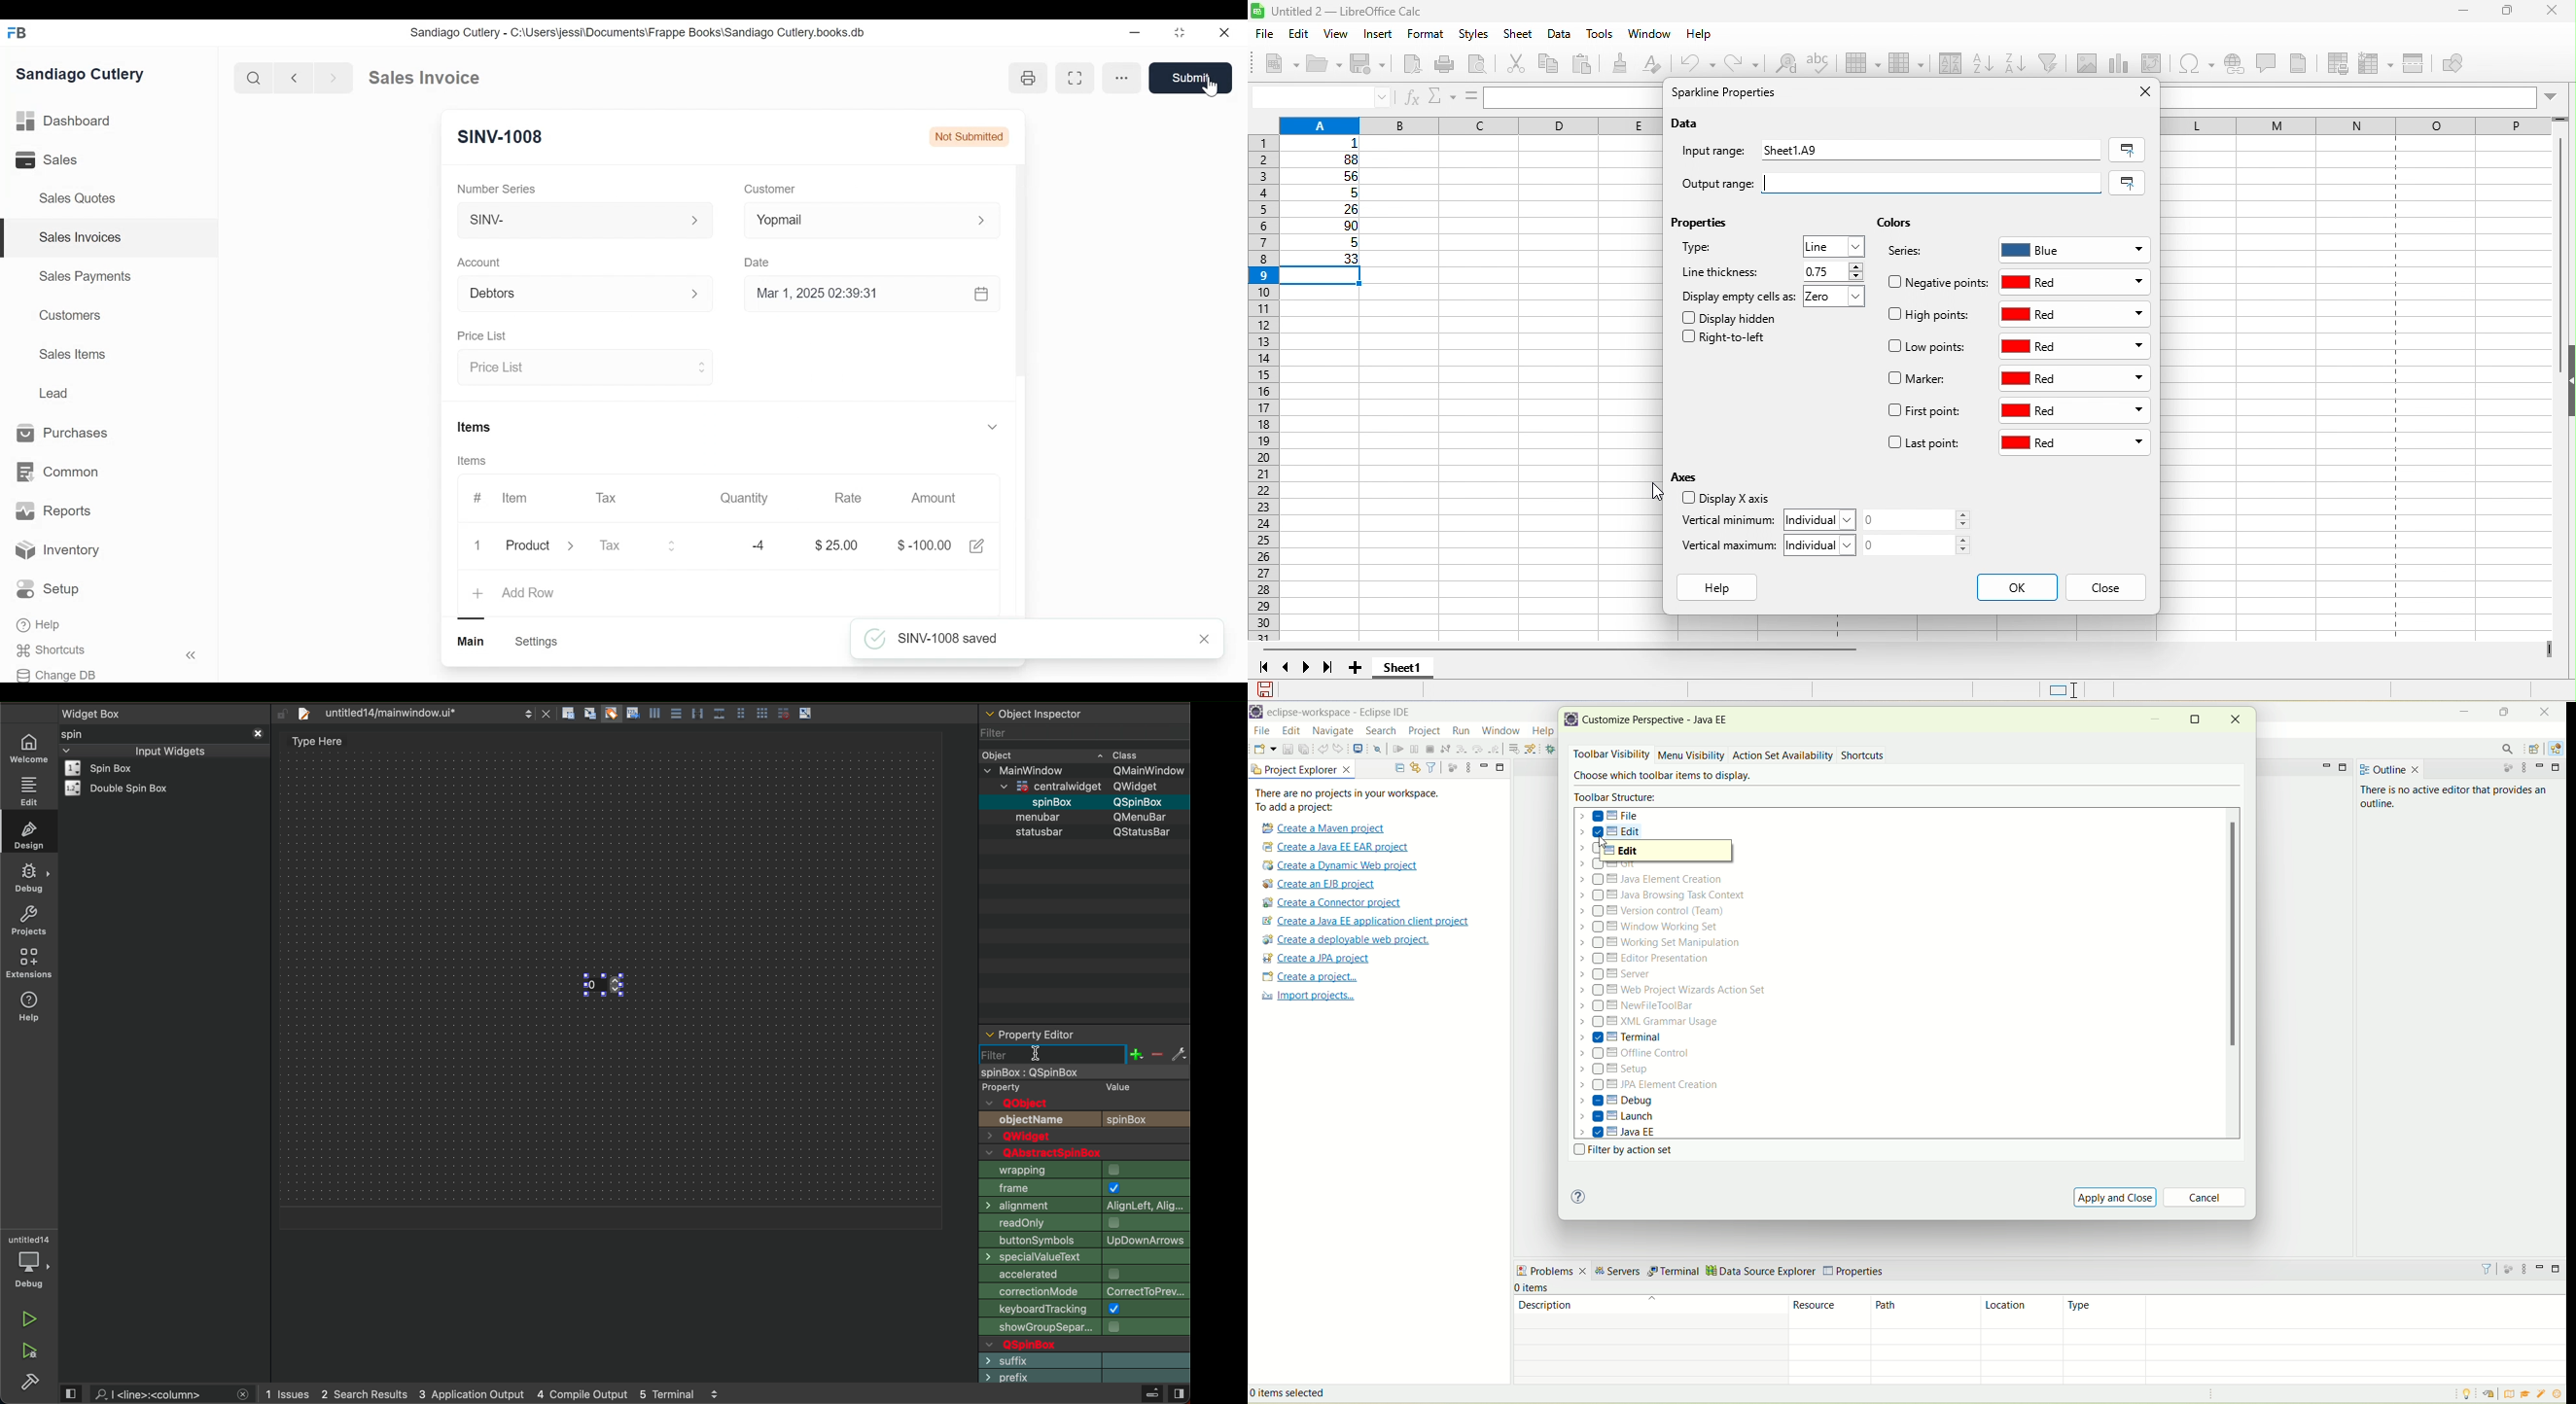 Image resolution: width=2576 pixels, height=1428 pixels. Describe the element at coordinates (1643, 491) in the screenshot. I see `cursor` at that location.